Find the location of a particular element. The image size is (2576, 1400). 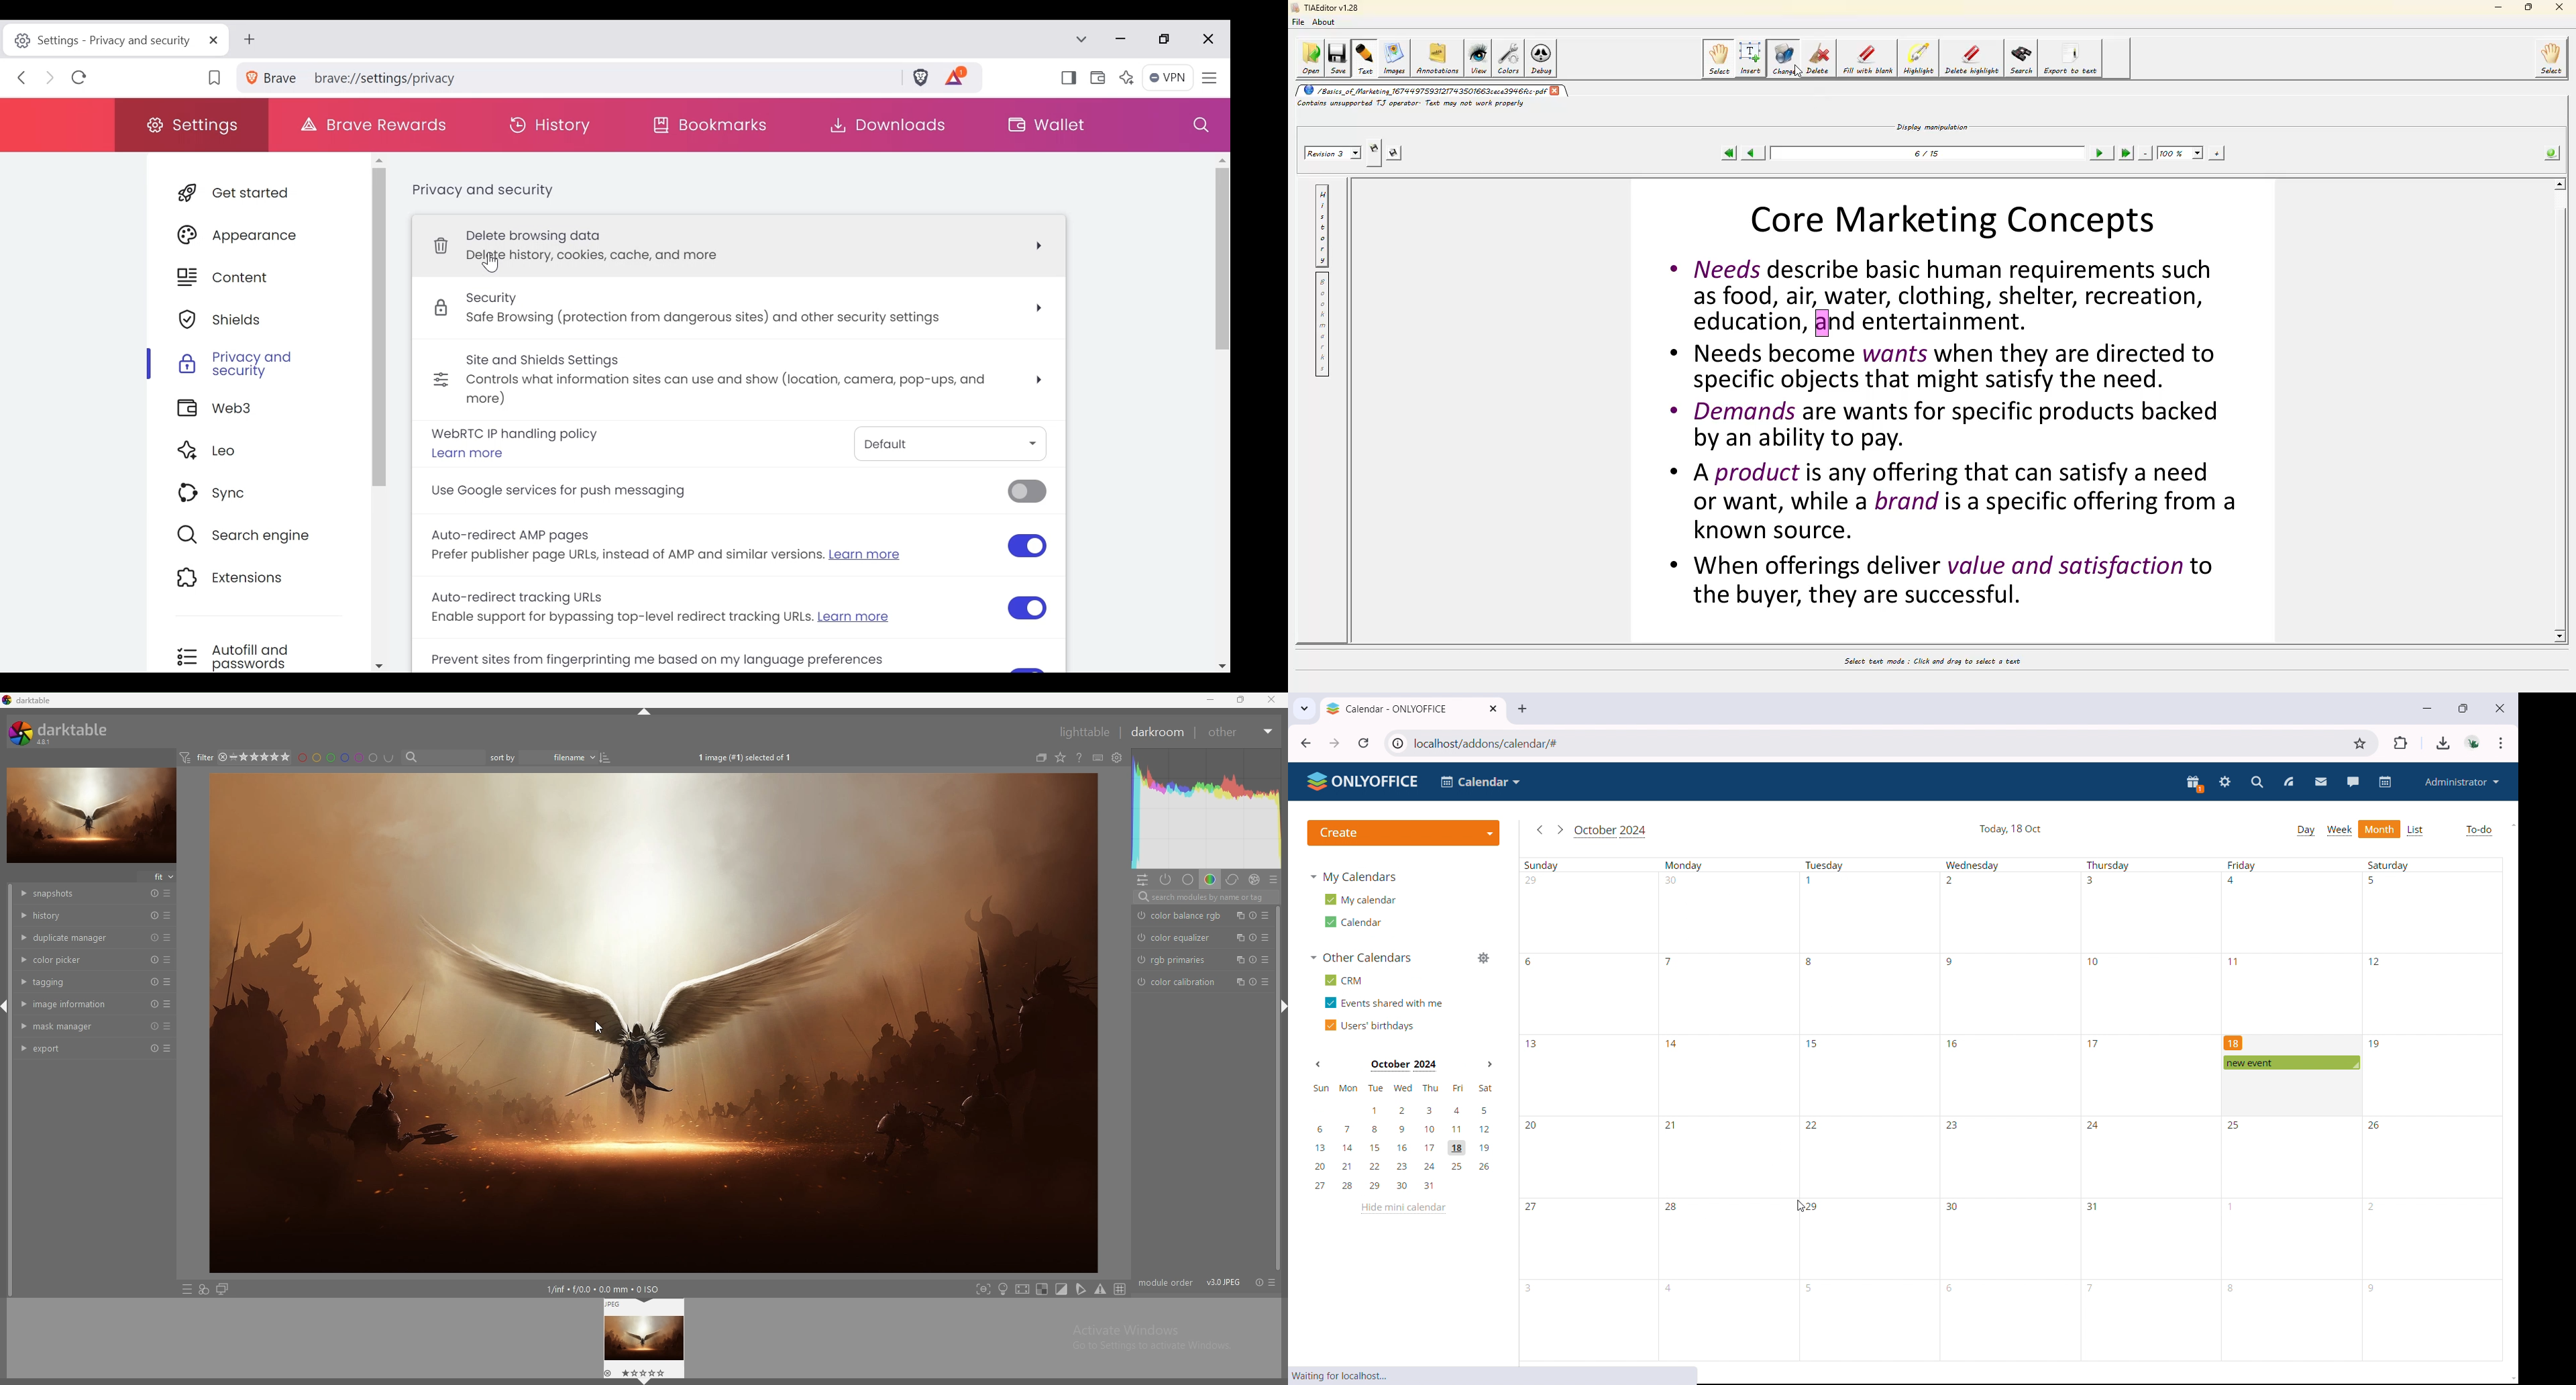

preset is located at coordinates (169, 894).